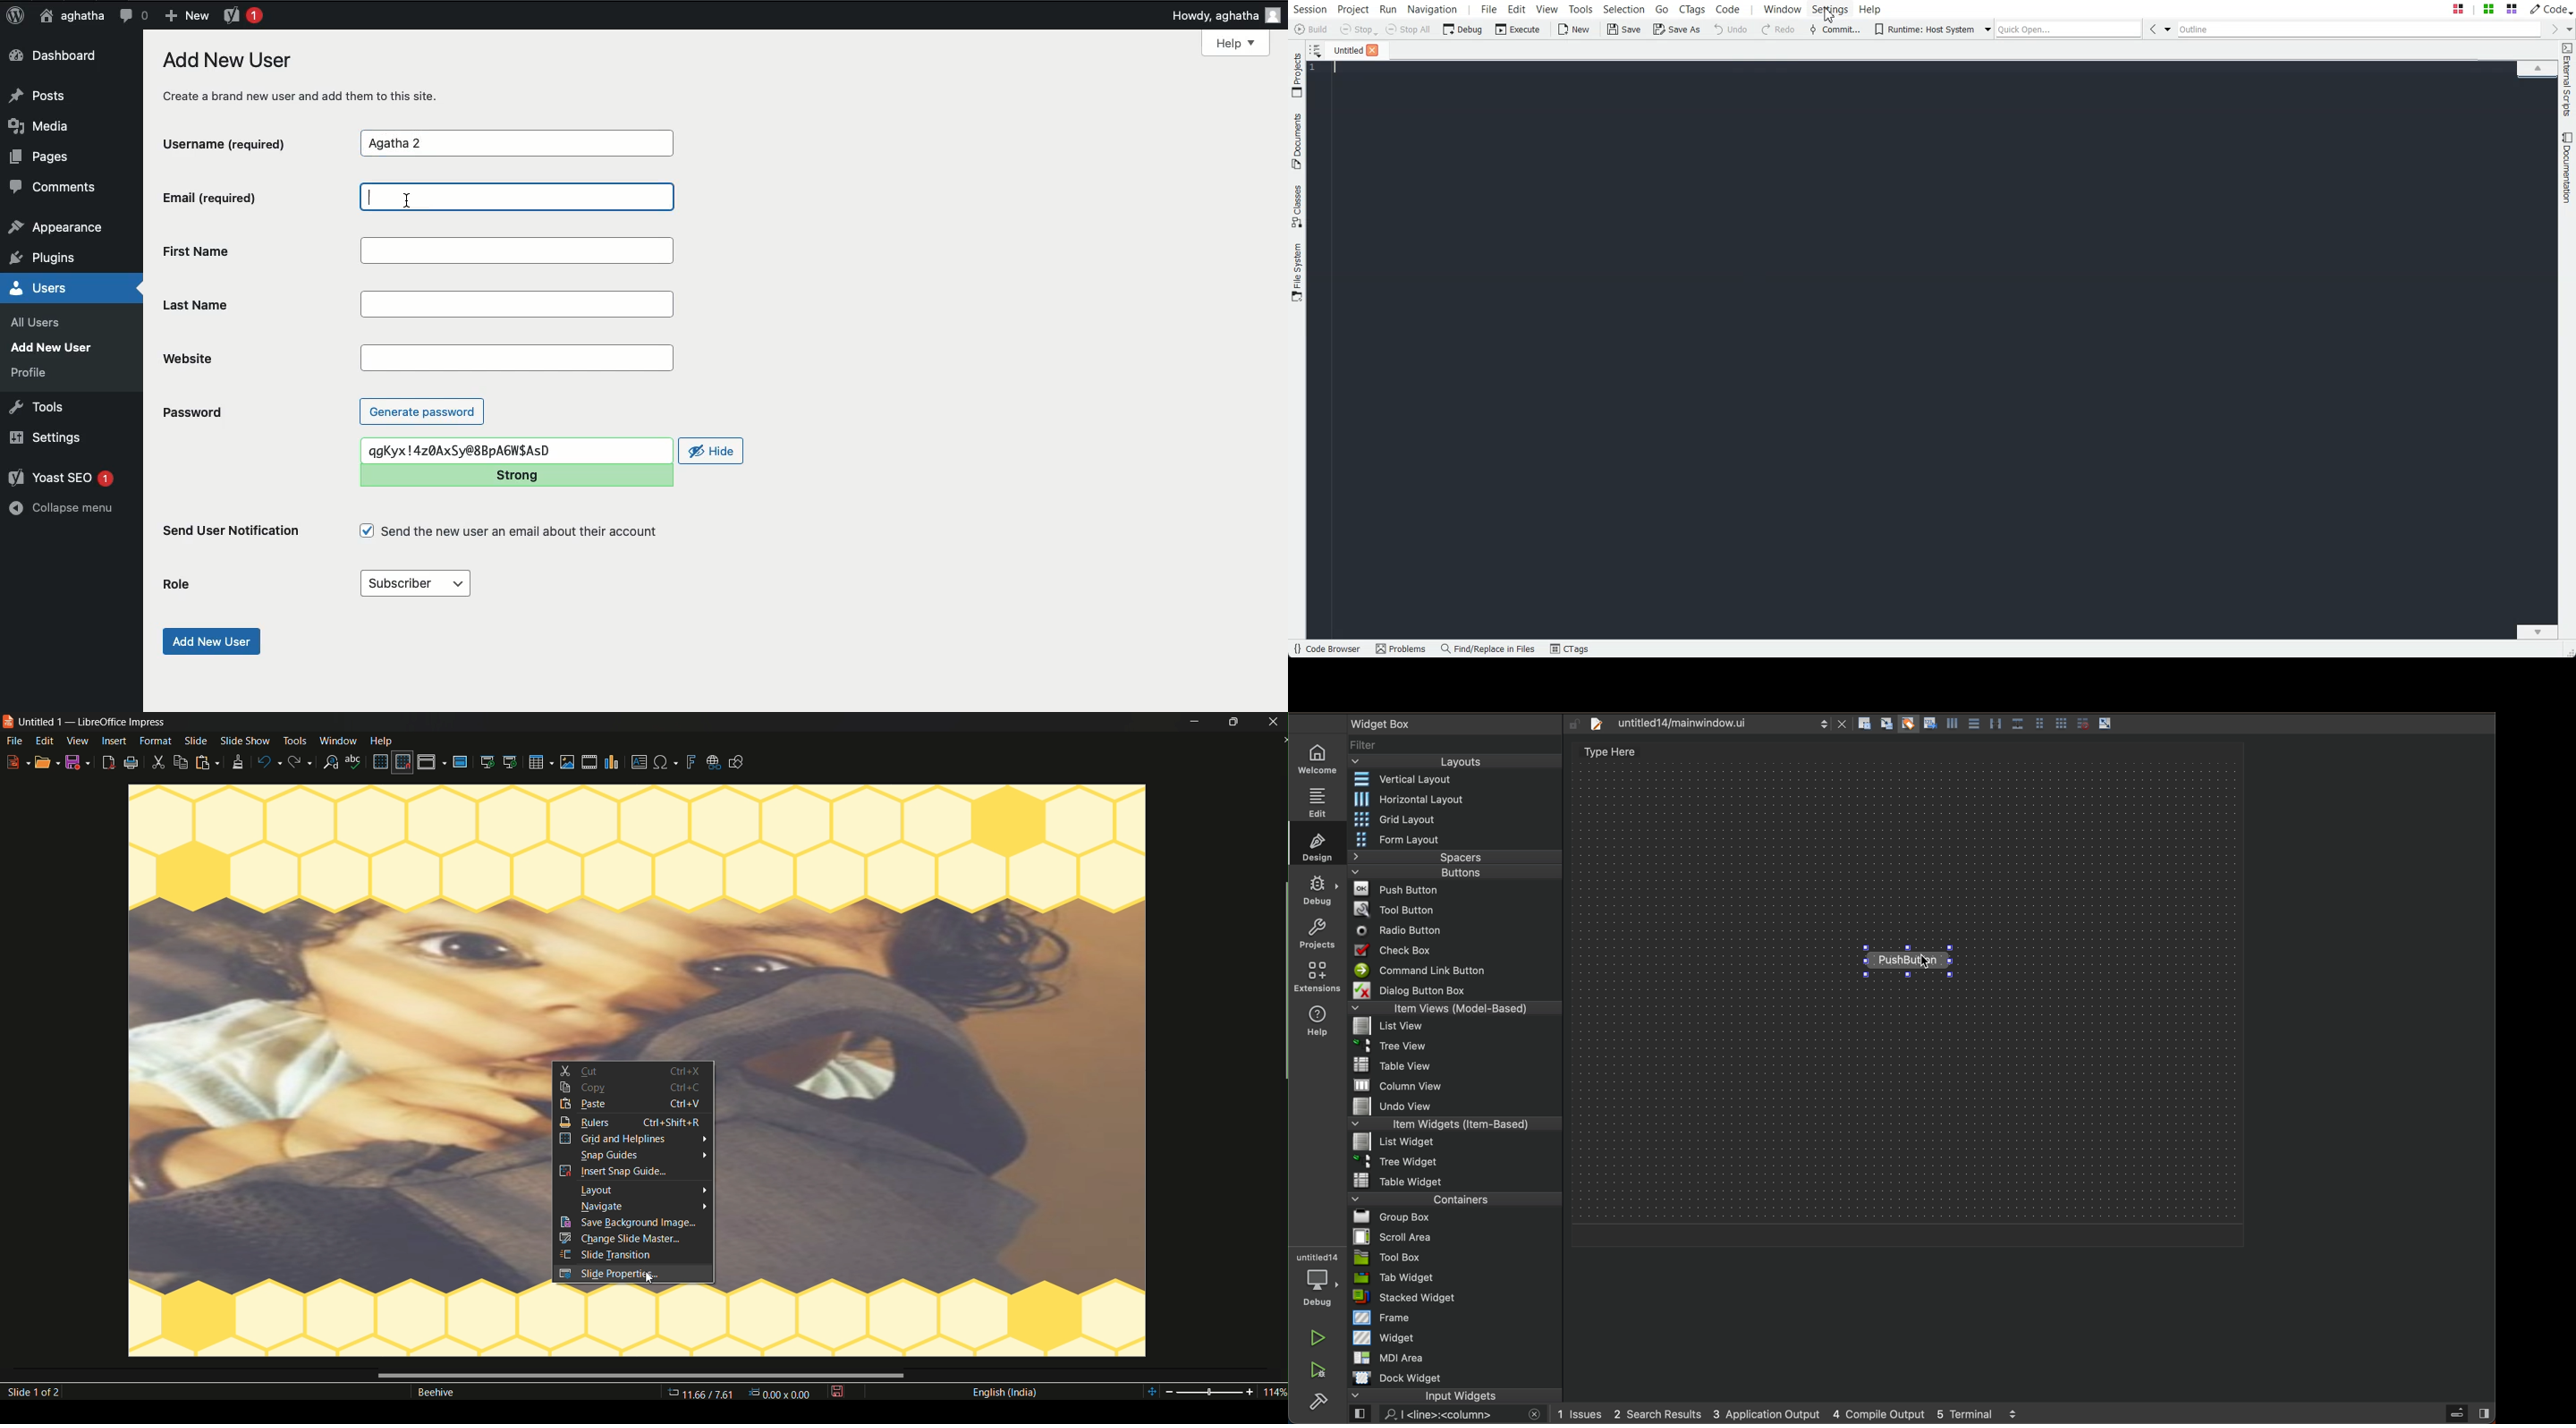 This screenshot has height=1428, width=2576. I want to click on Last name, so click(258, 304).